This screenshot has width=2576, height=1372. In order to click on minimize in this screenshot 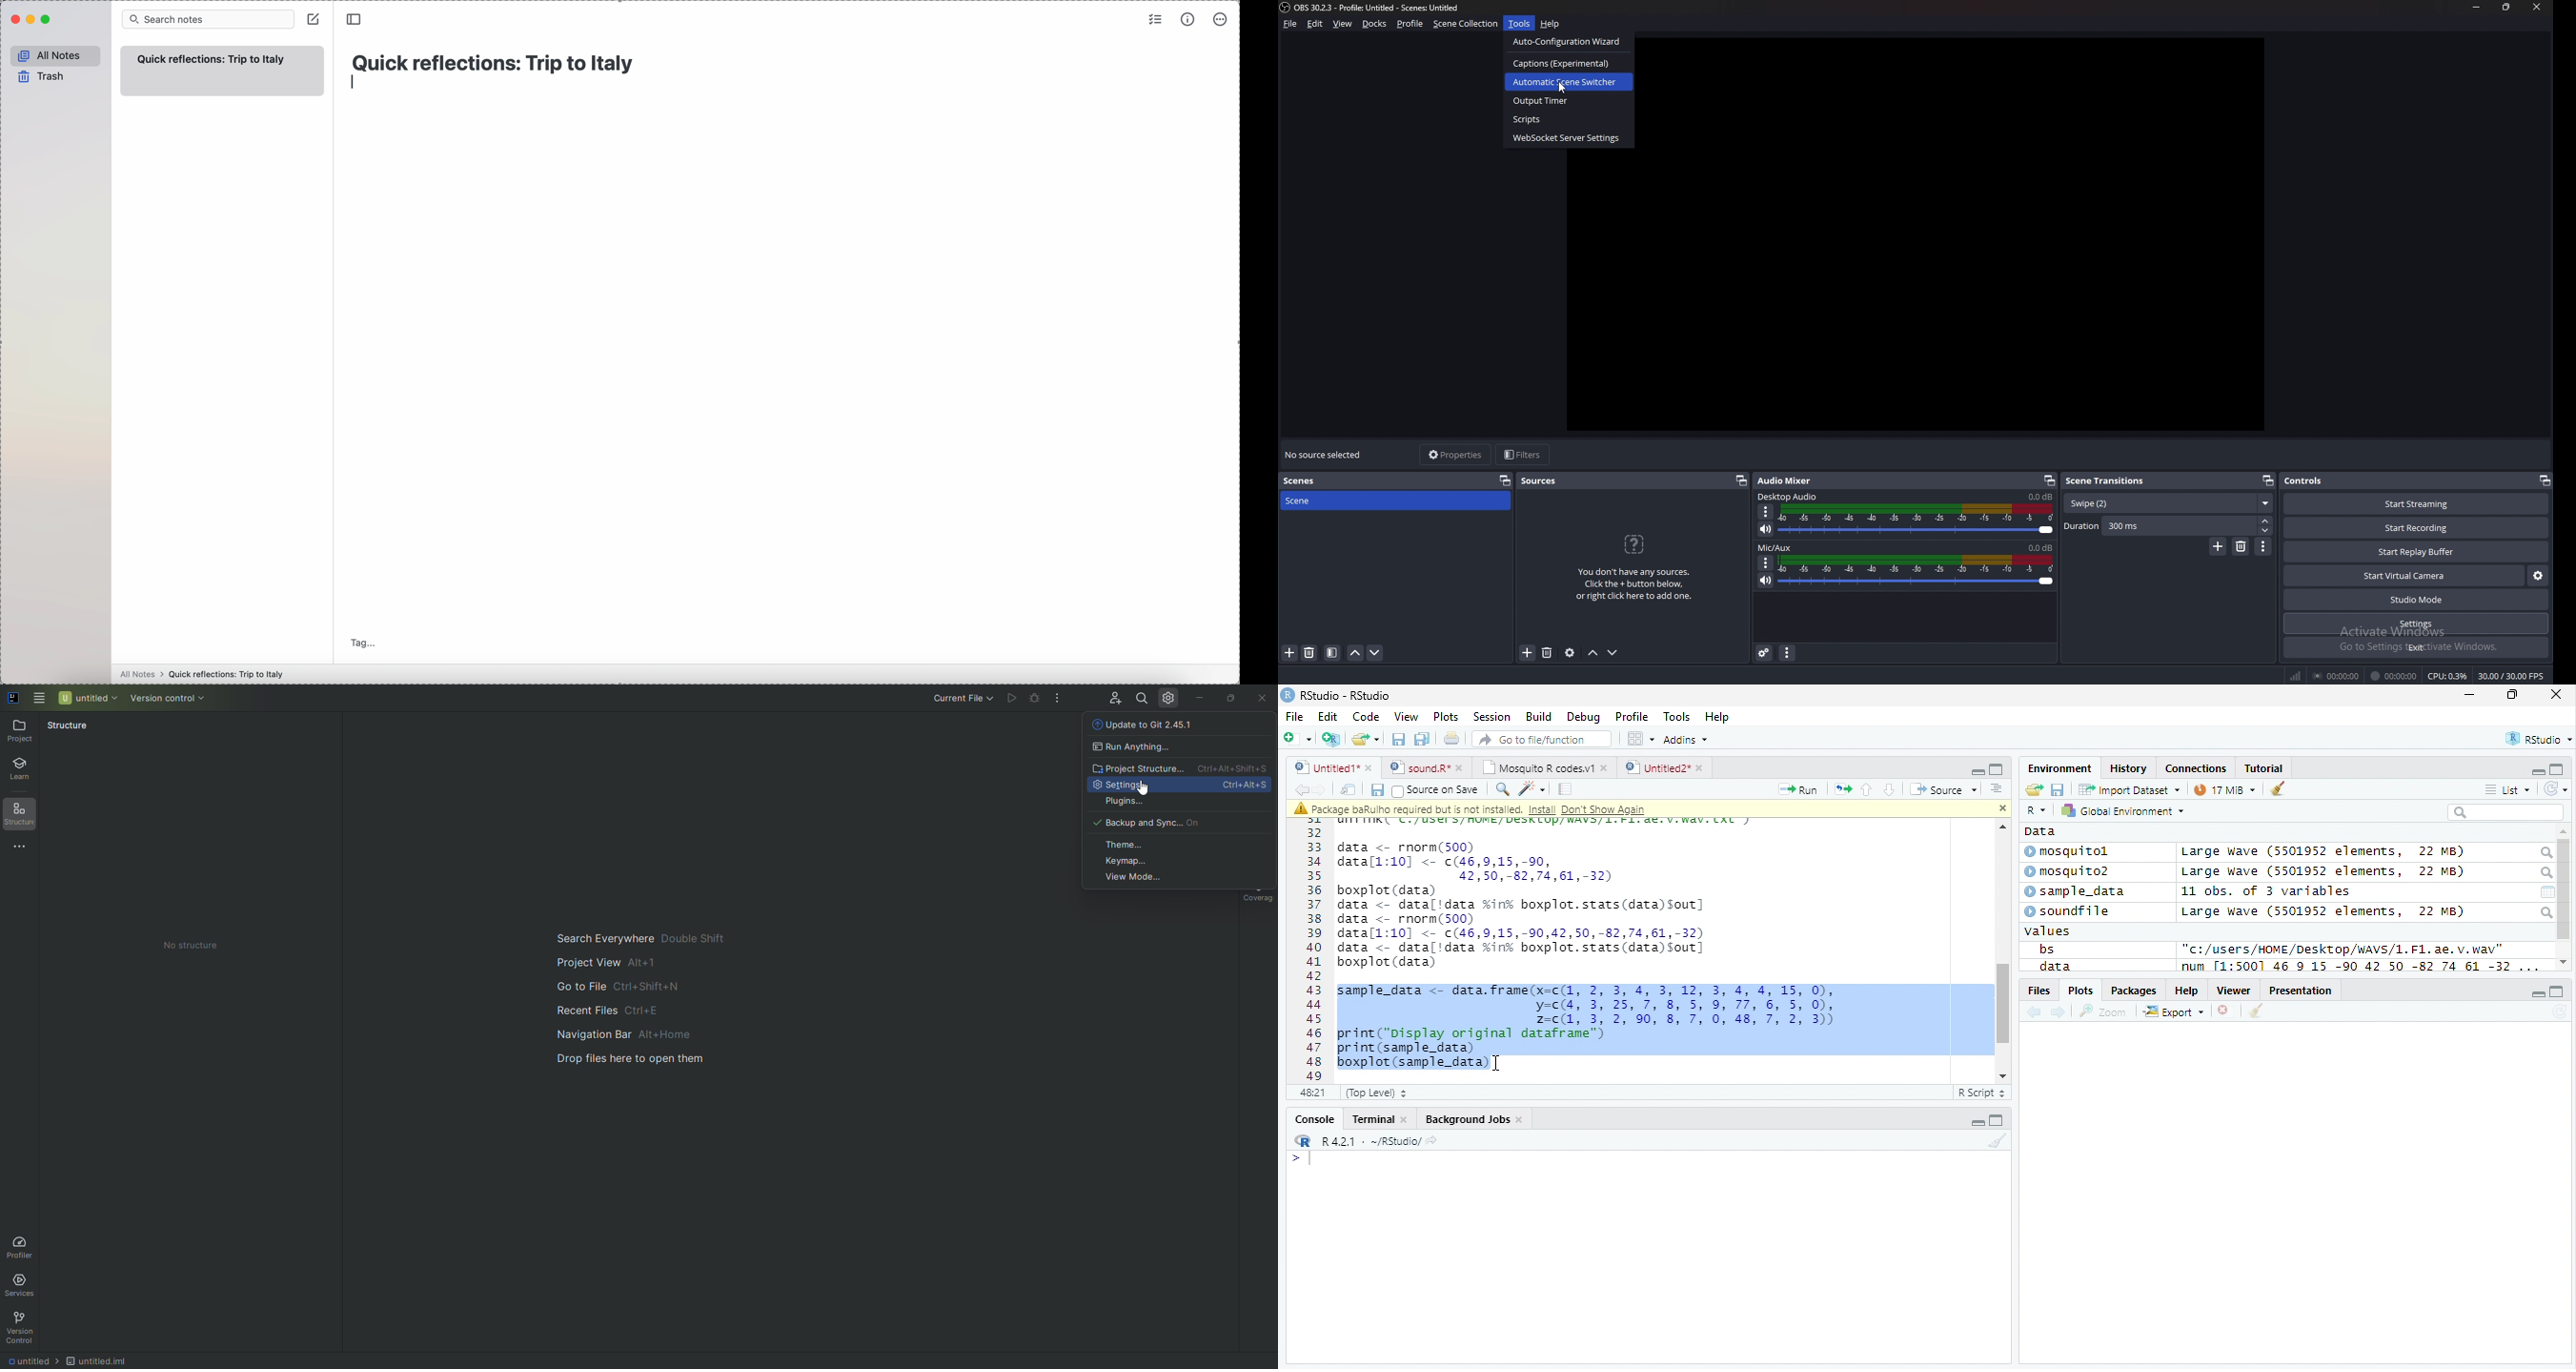, I will do `click(1978, 770)`.